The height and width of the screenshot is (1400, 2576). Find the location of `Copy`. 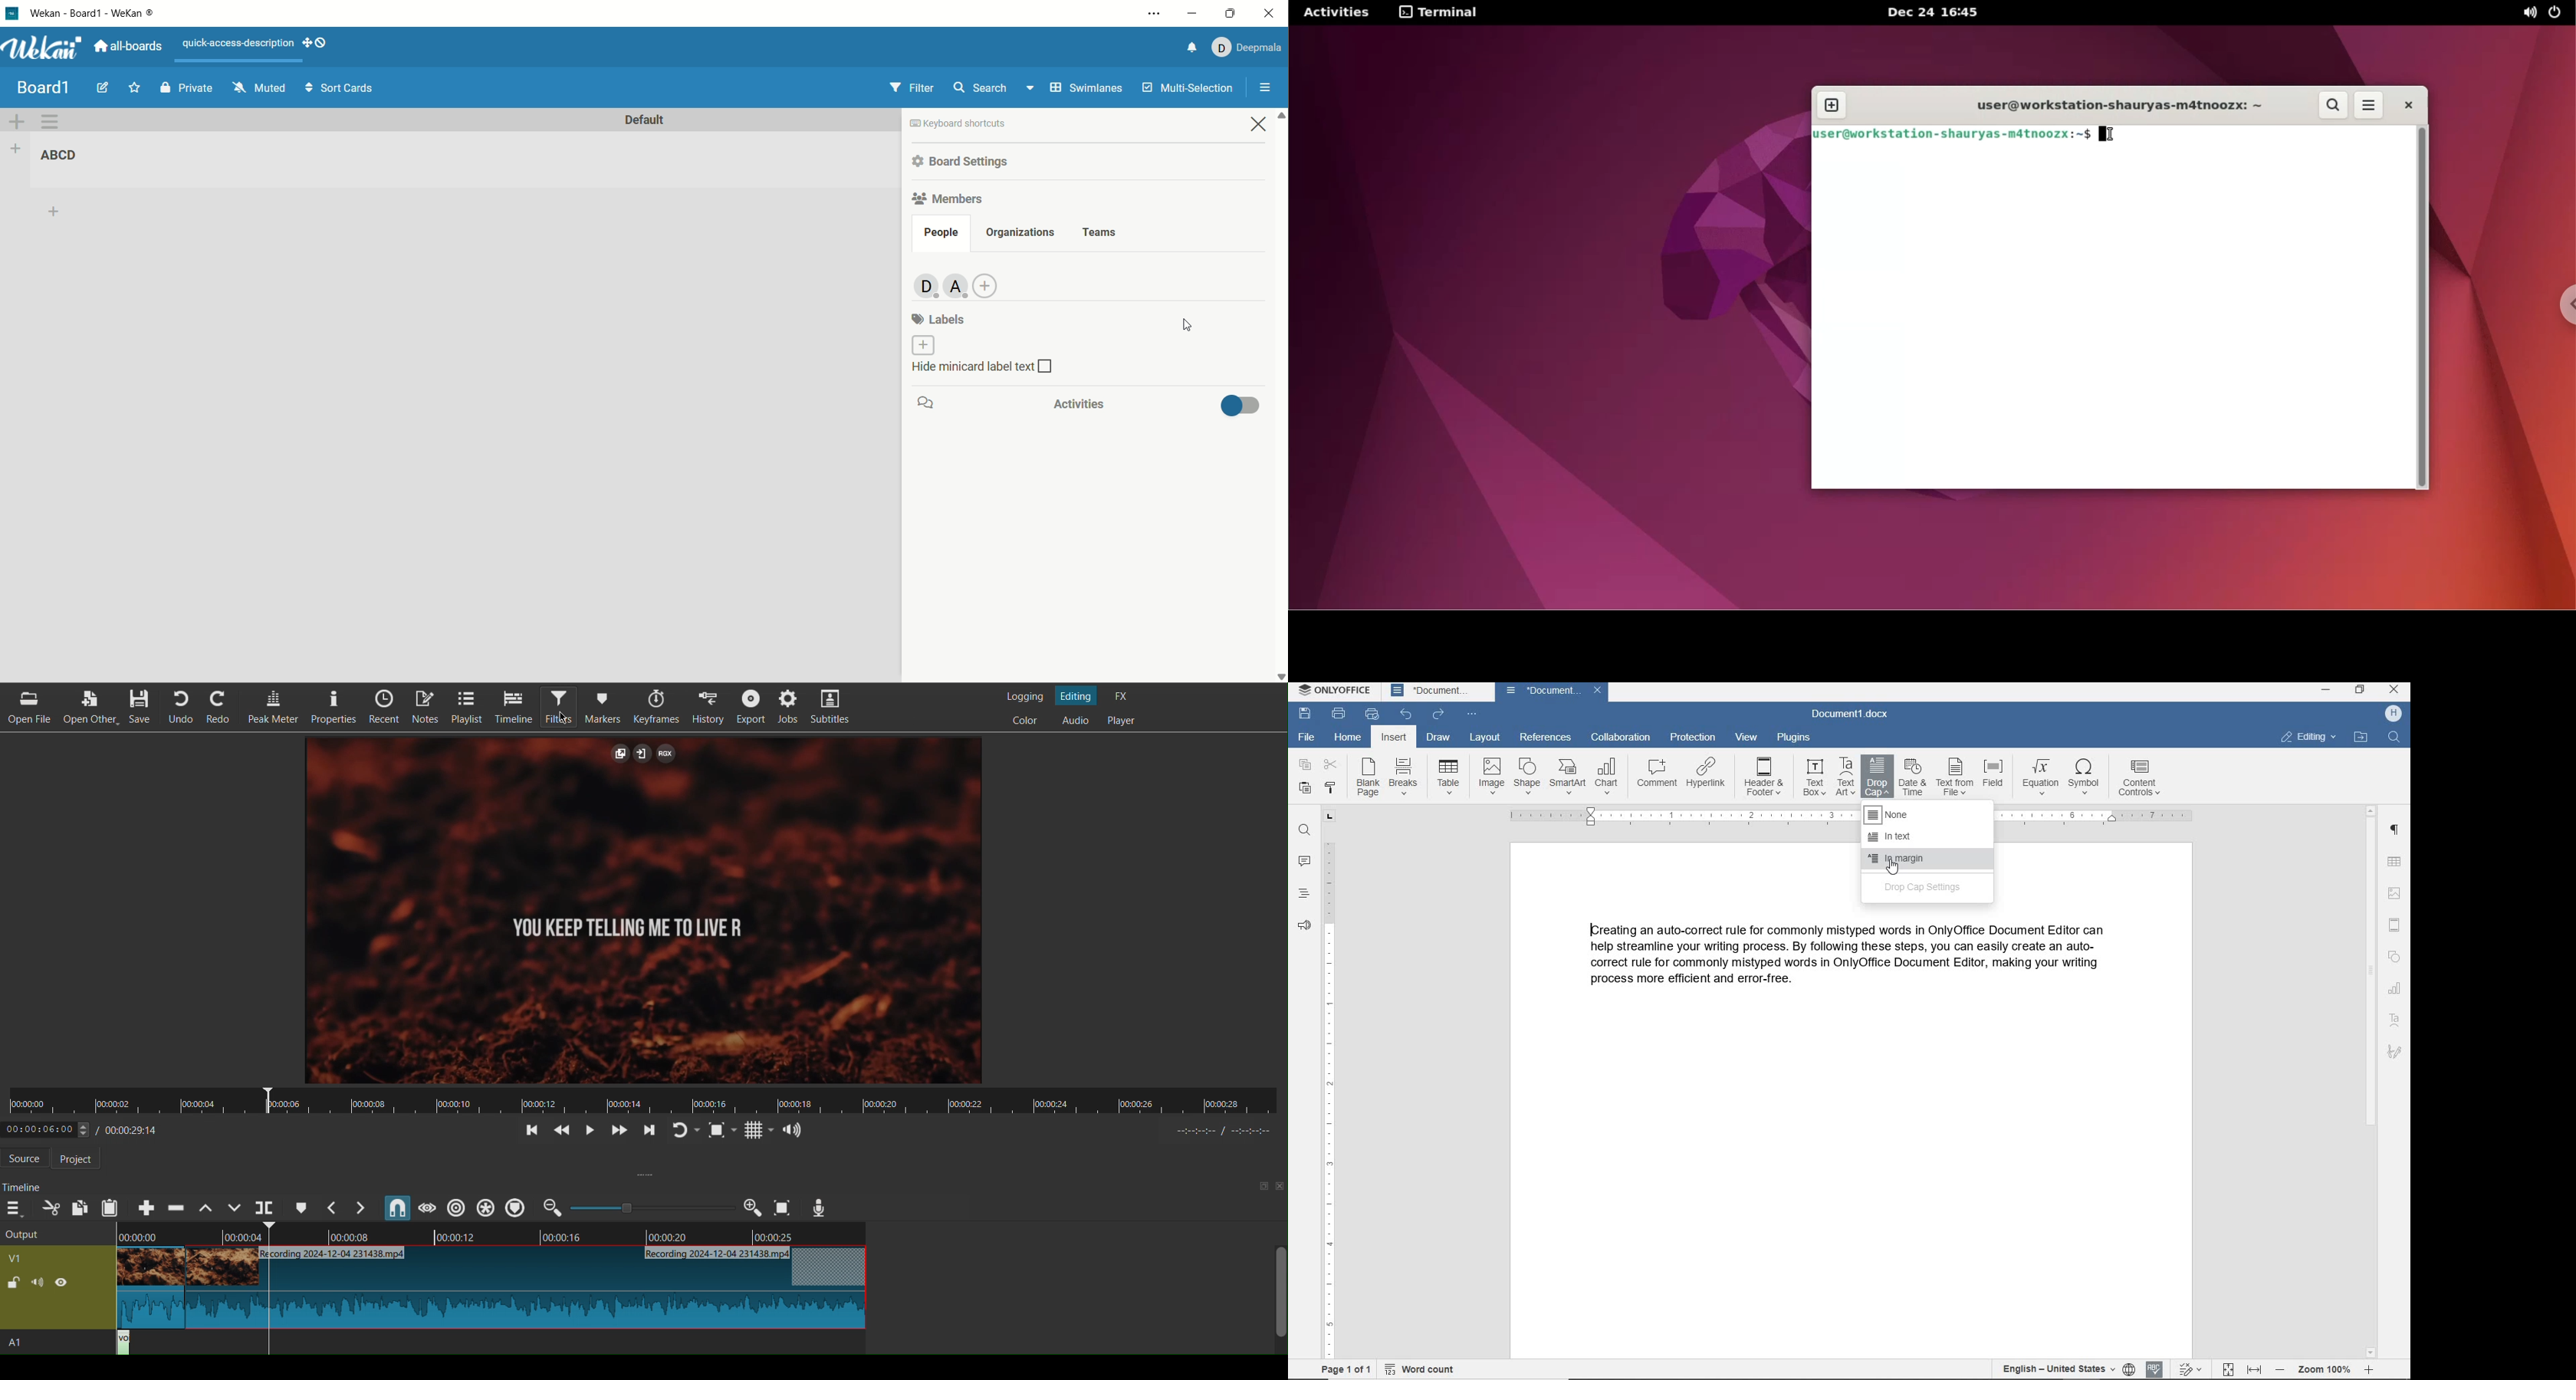

Copy is located at coordinates (79, 1207).